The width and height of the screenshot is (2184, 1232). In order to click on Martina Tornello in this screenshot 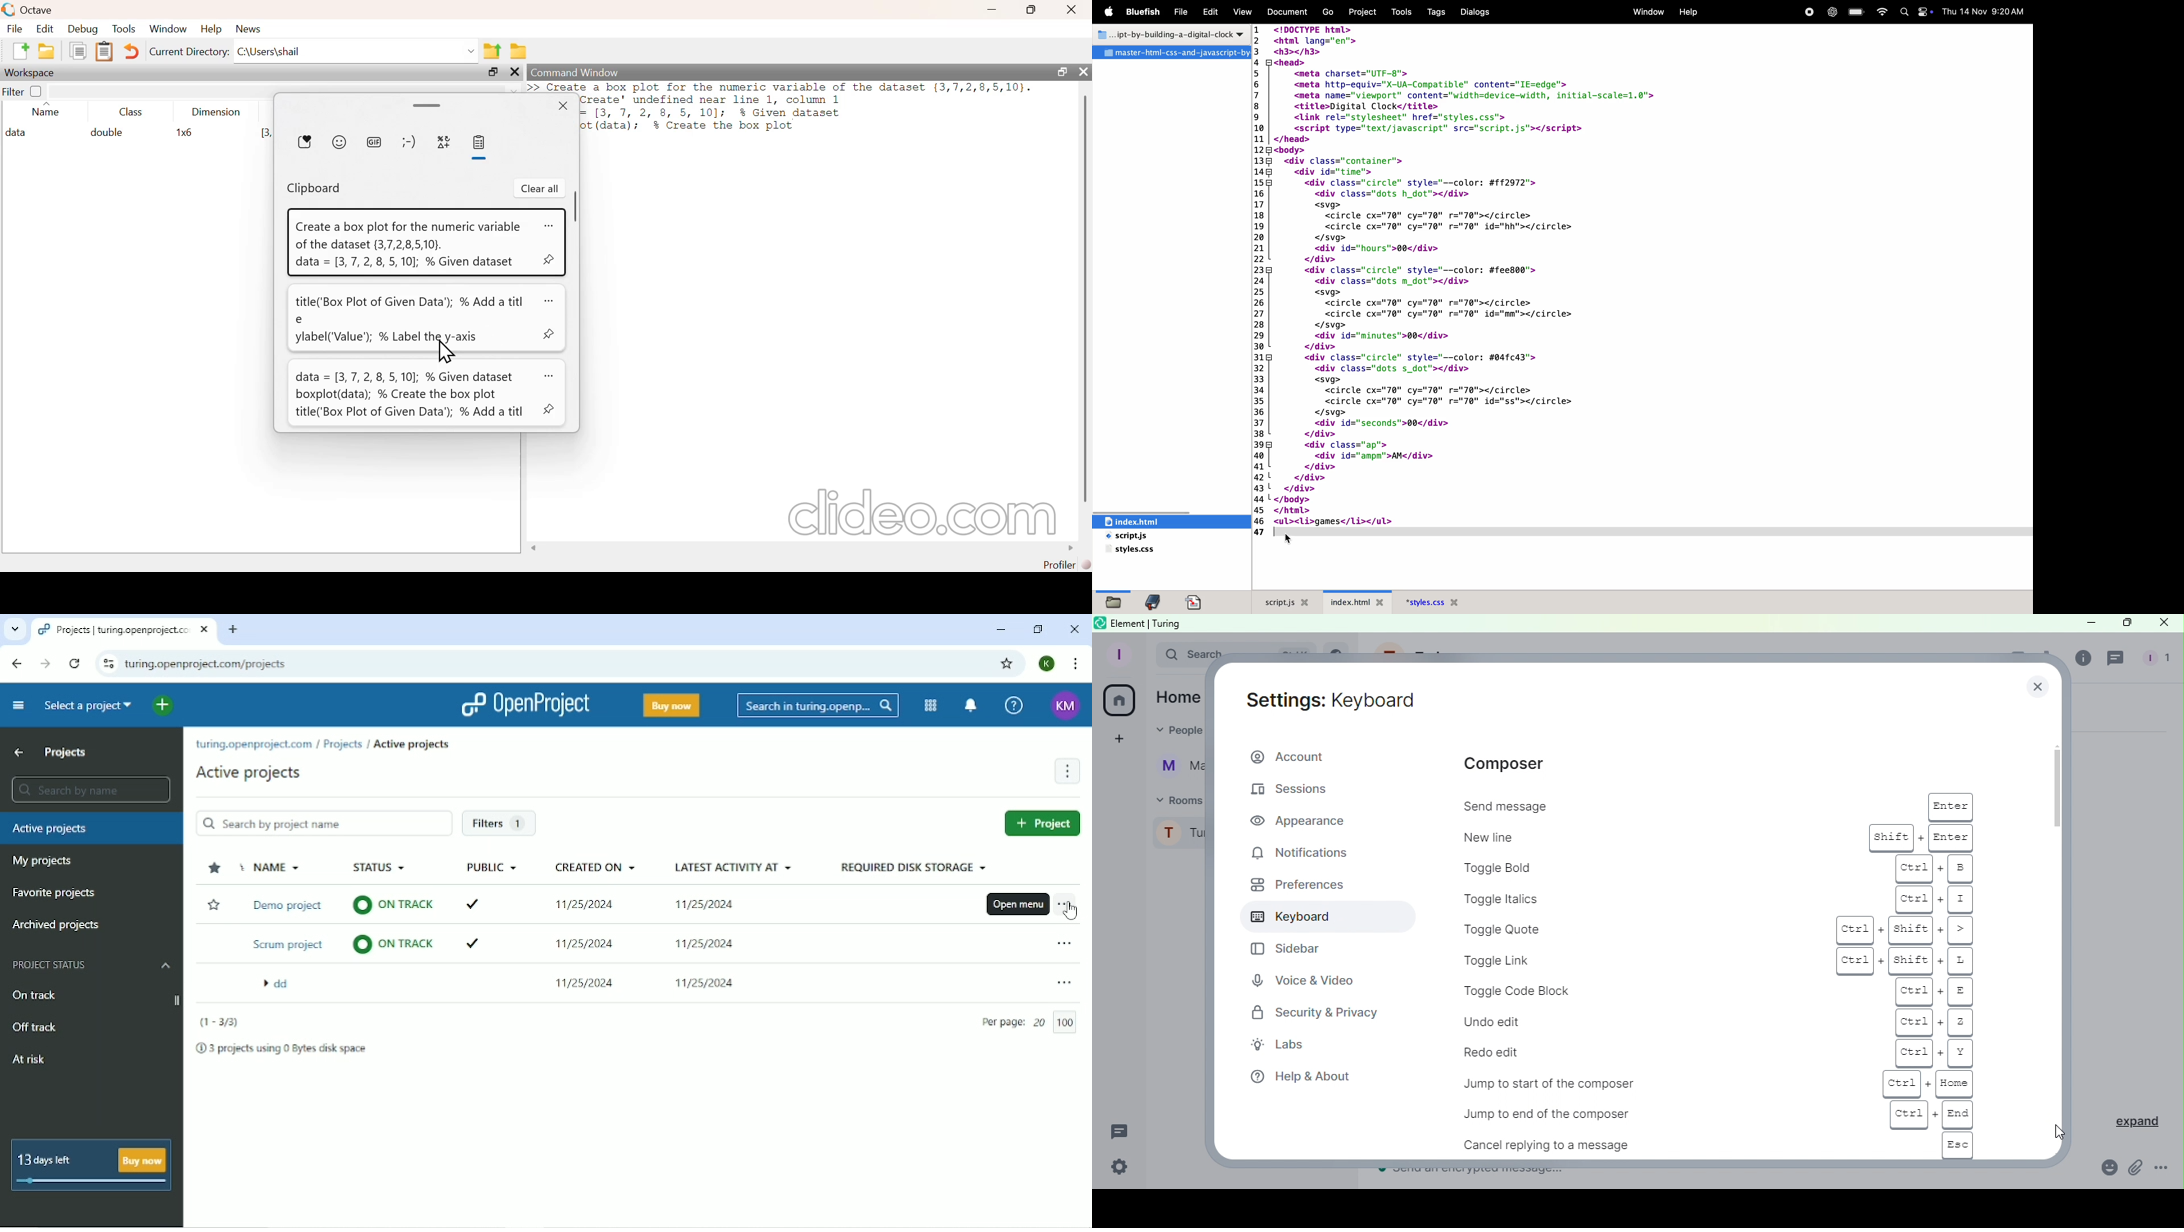, I will do `click(1174, 767)`.